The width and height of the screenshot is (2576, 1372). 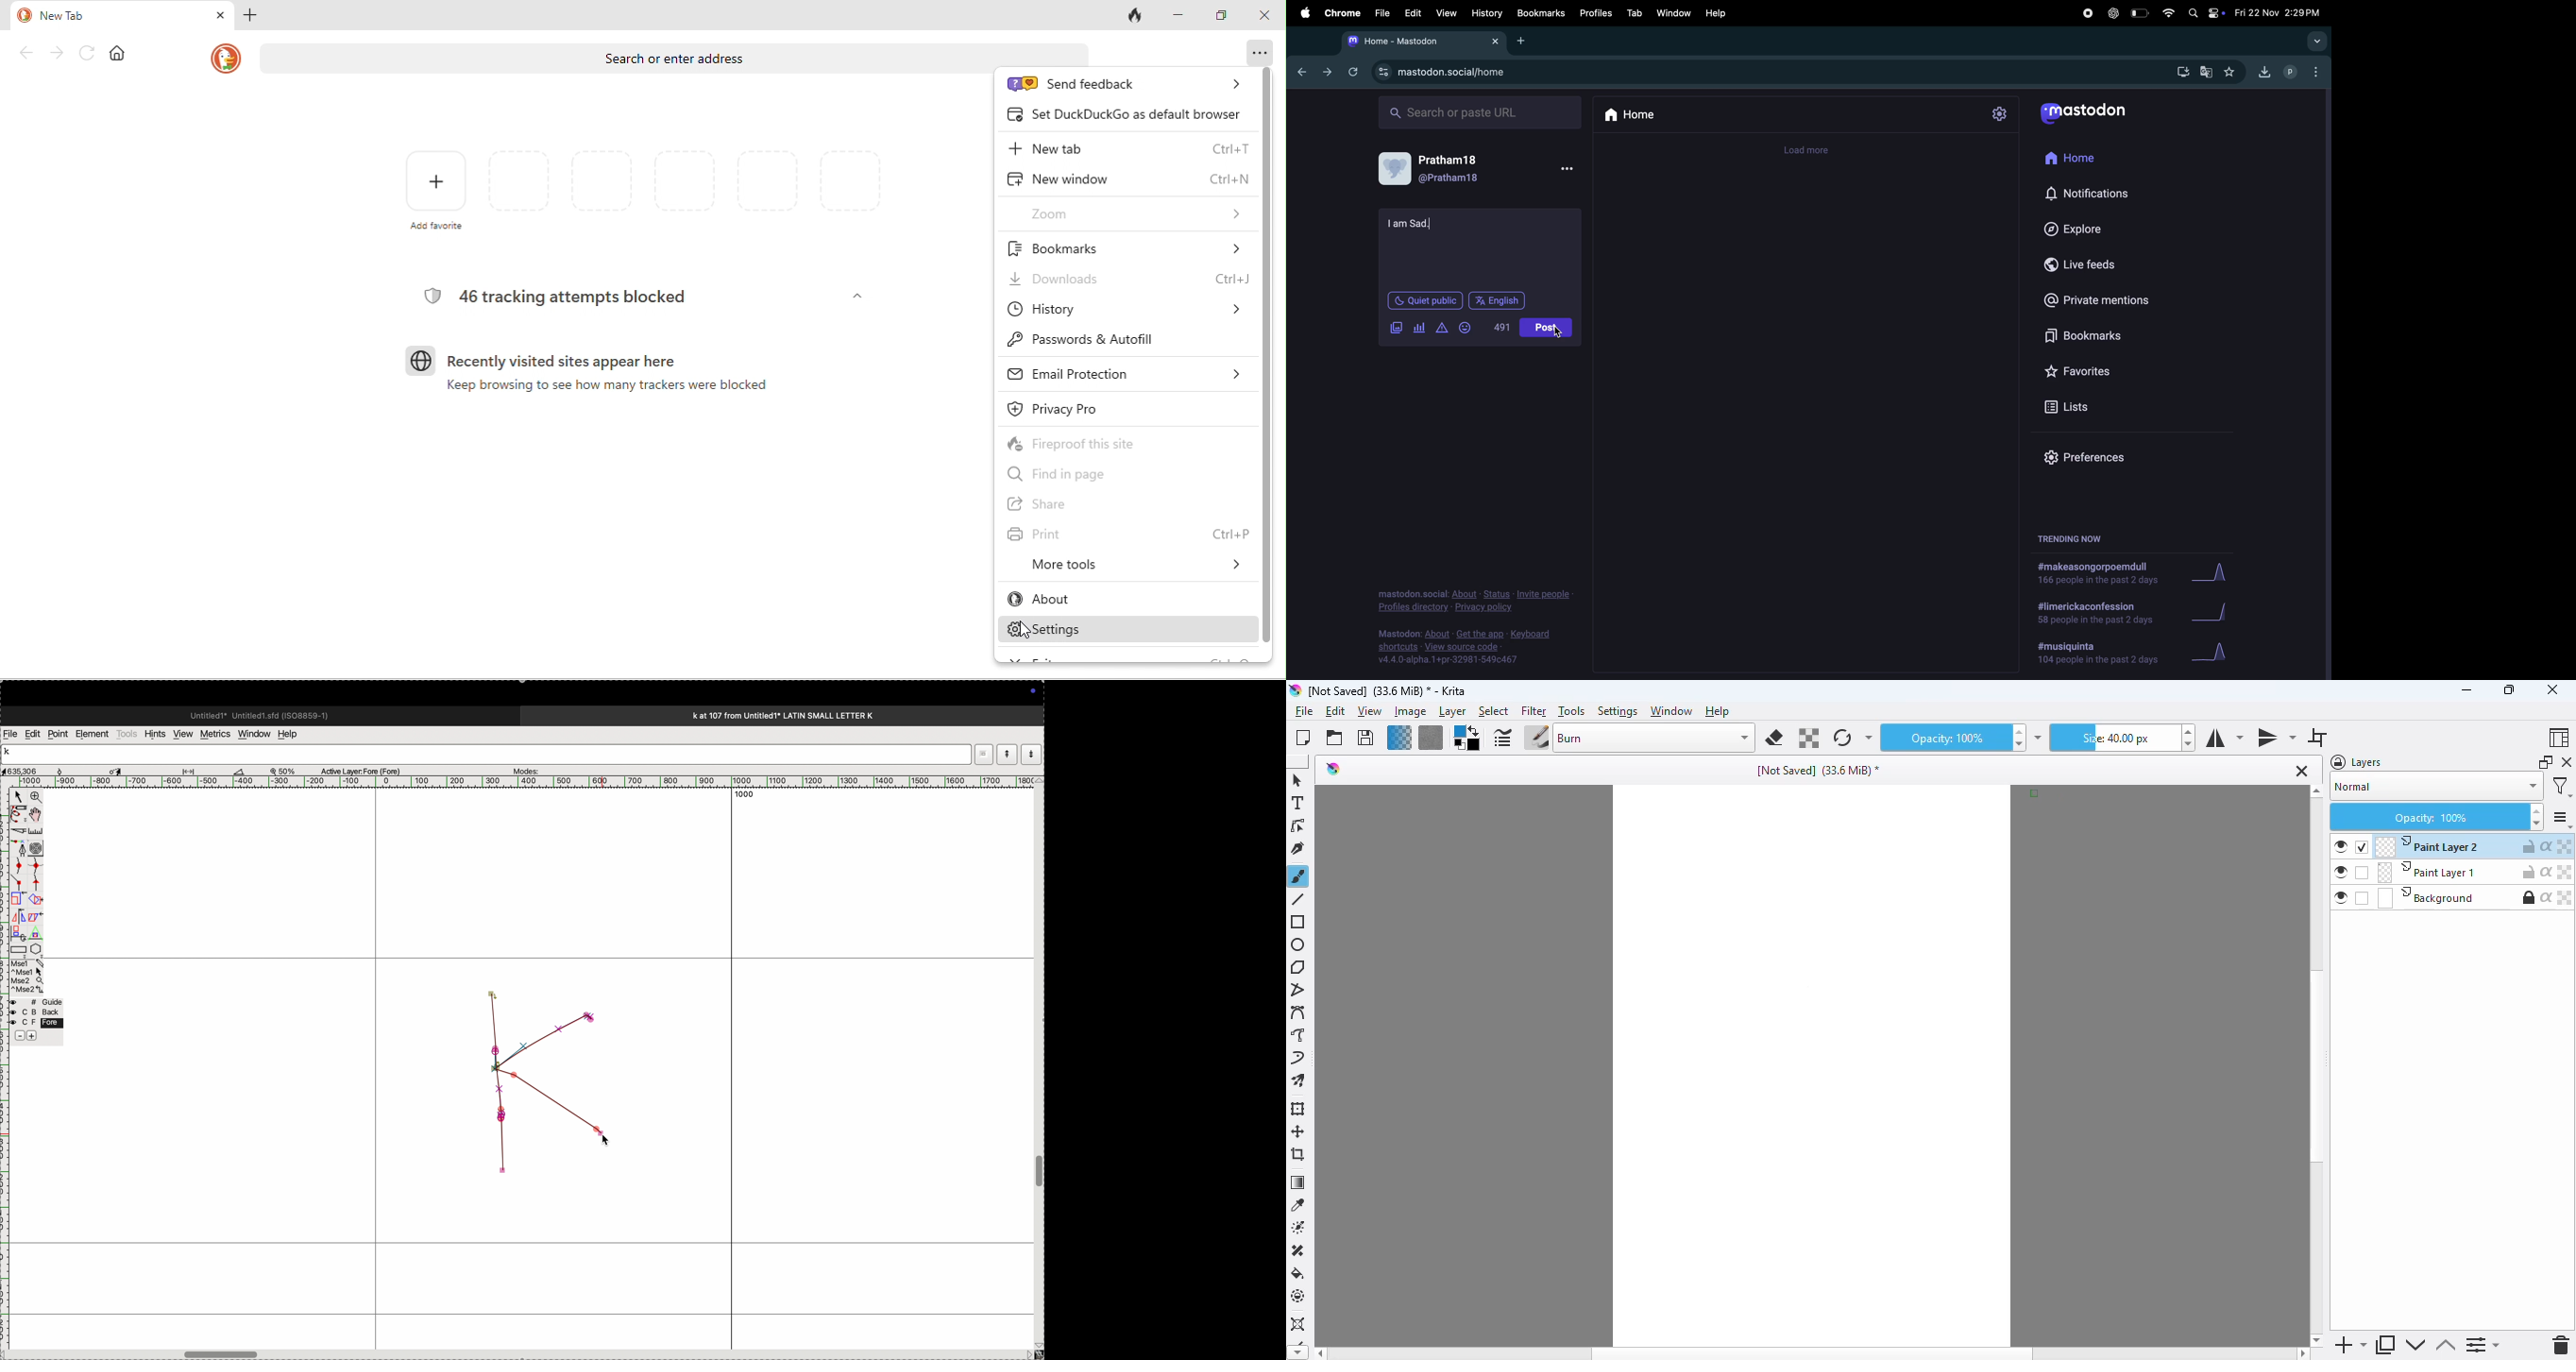 I want to click on tools, so click(x=127, y=733).